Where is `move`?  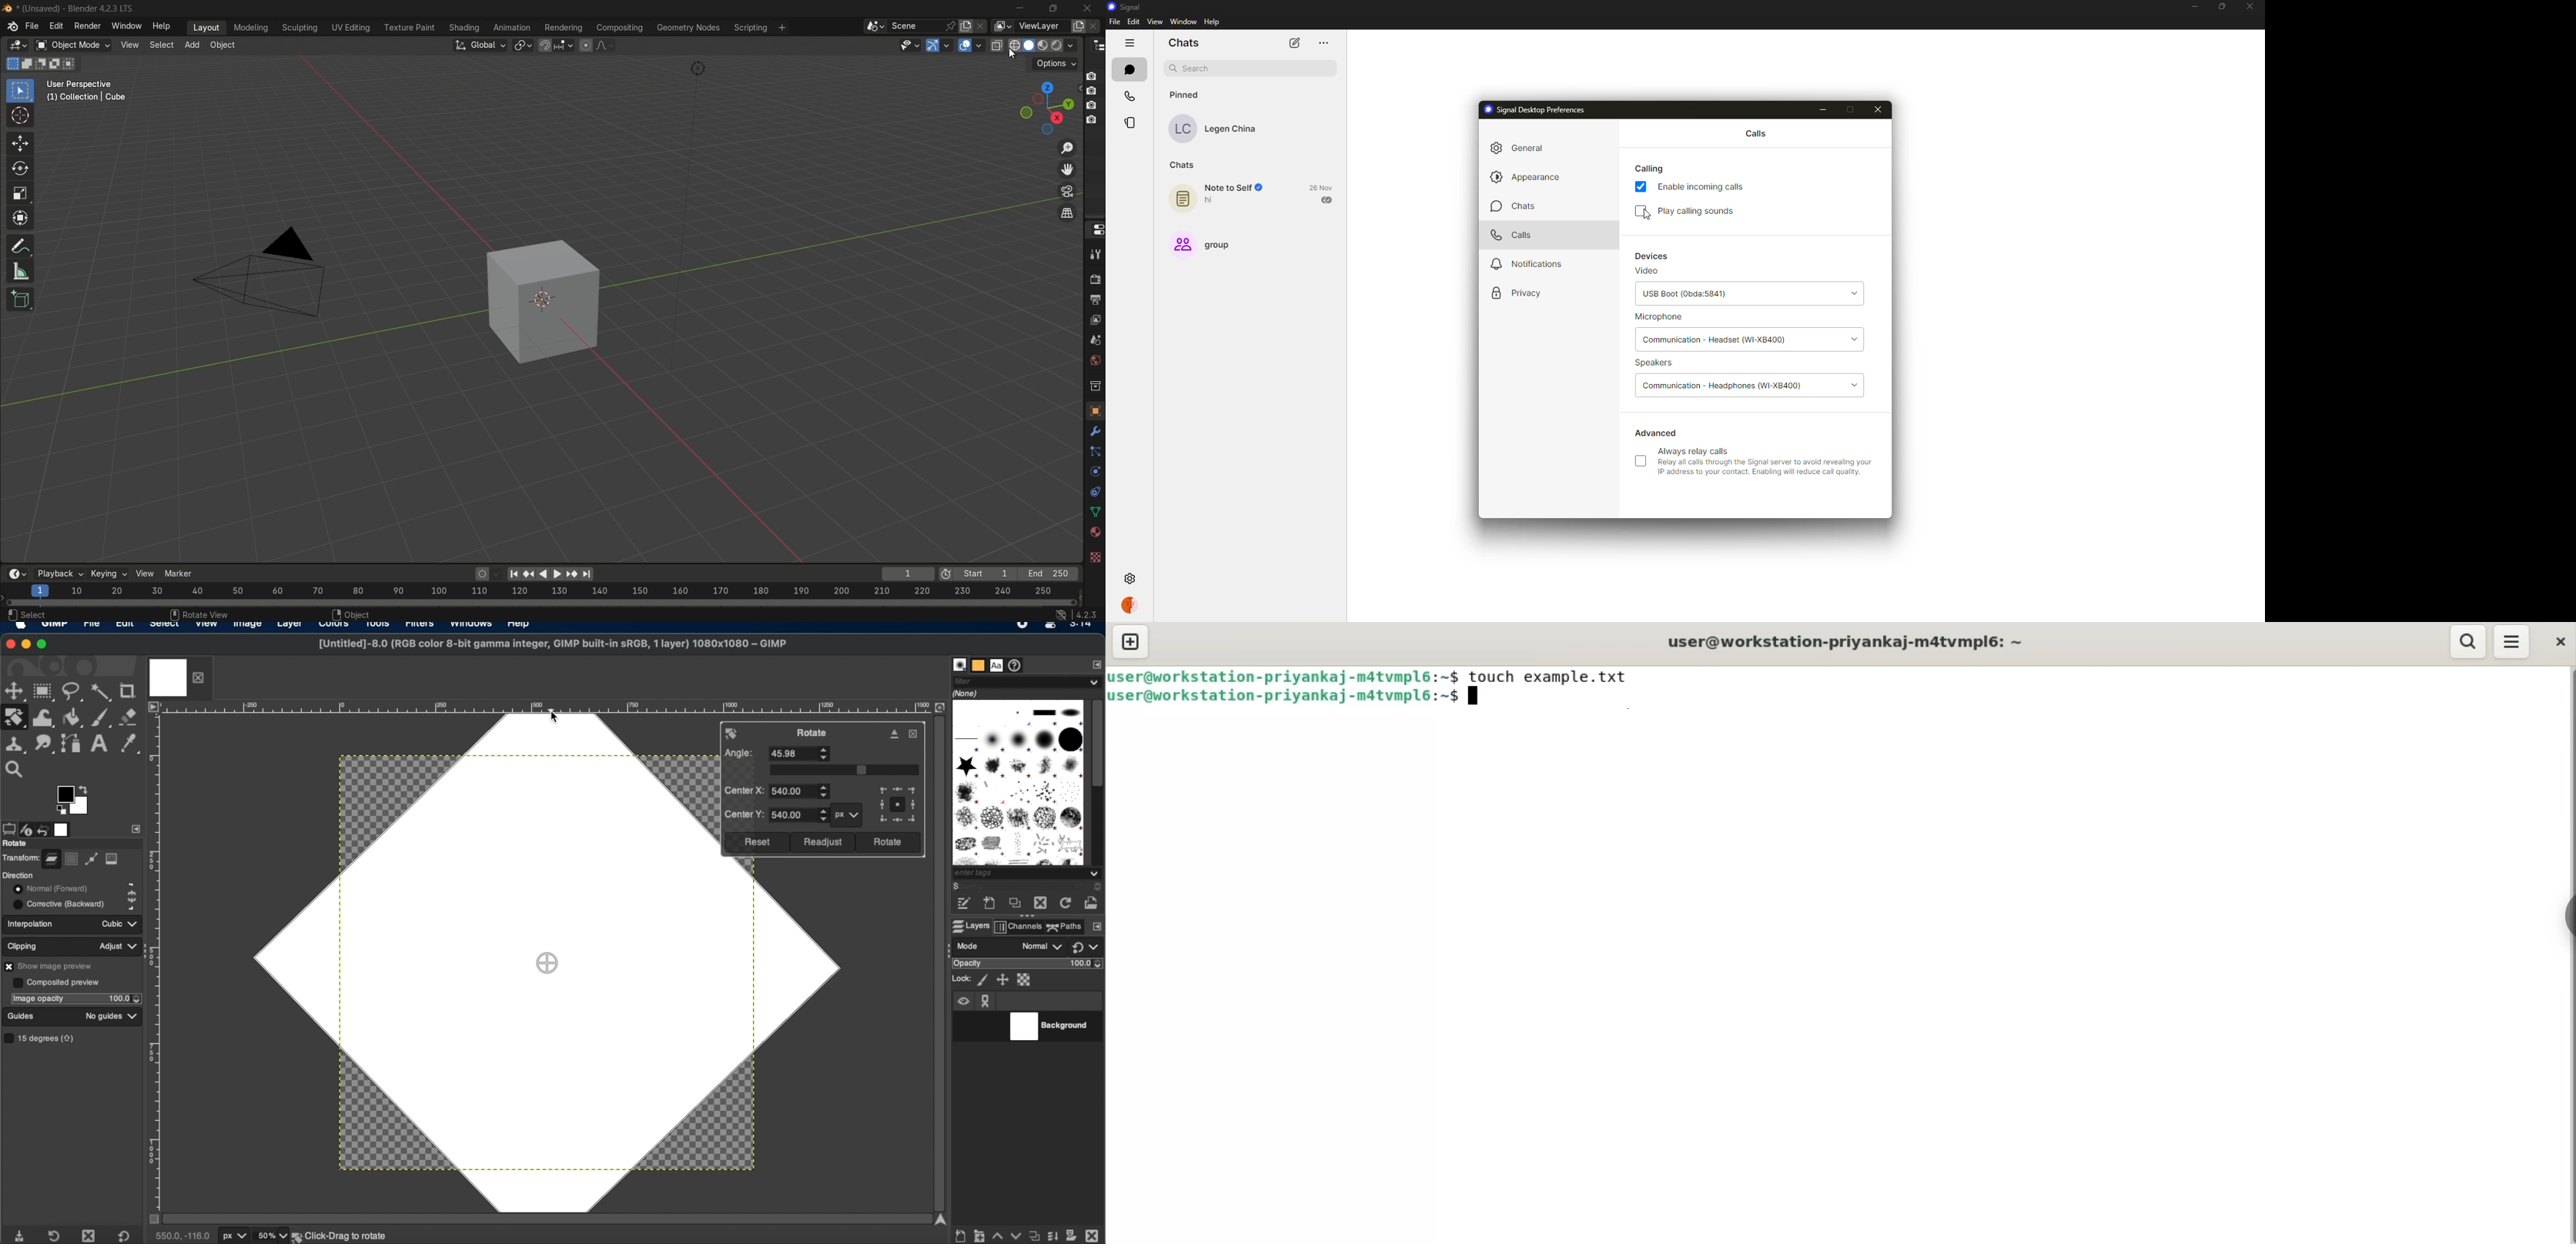
move is located at coordinates (17, 143).